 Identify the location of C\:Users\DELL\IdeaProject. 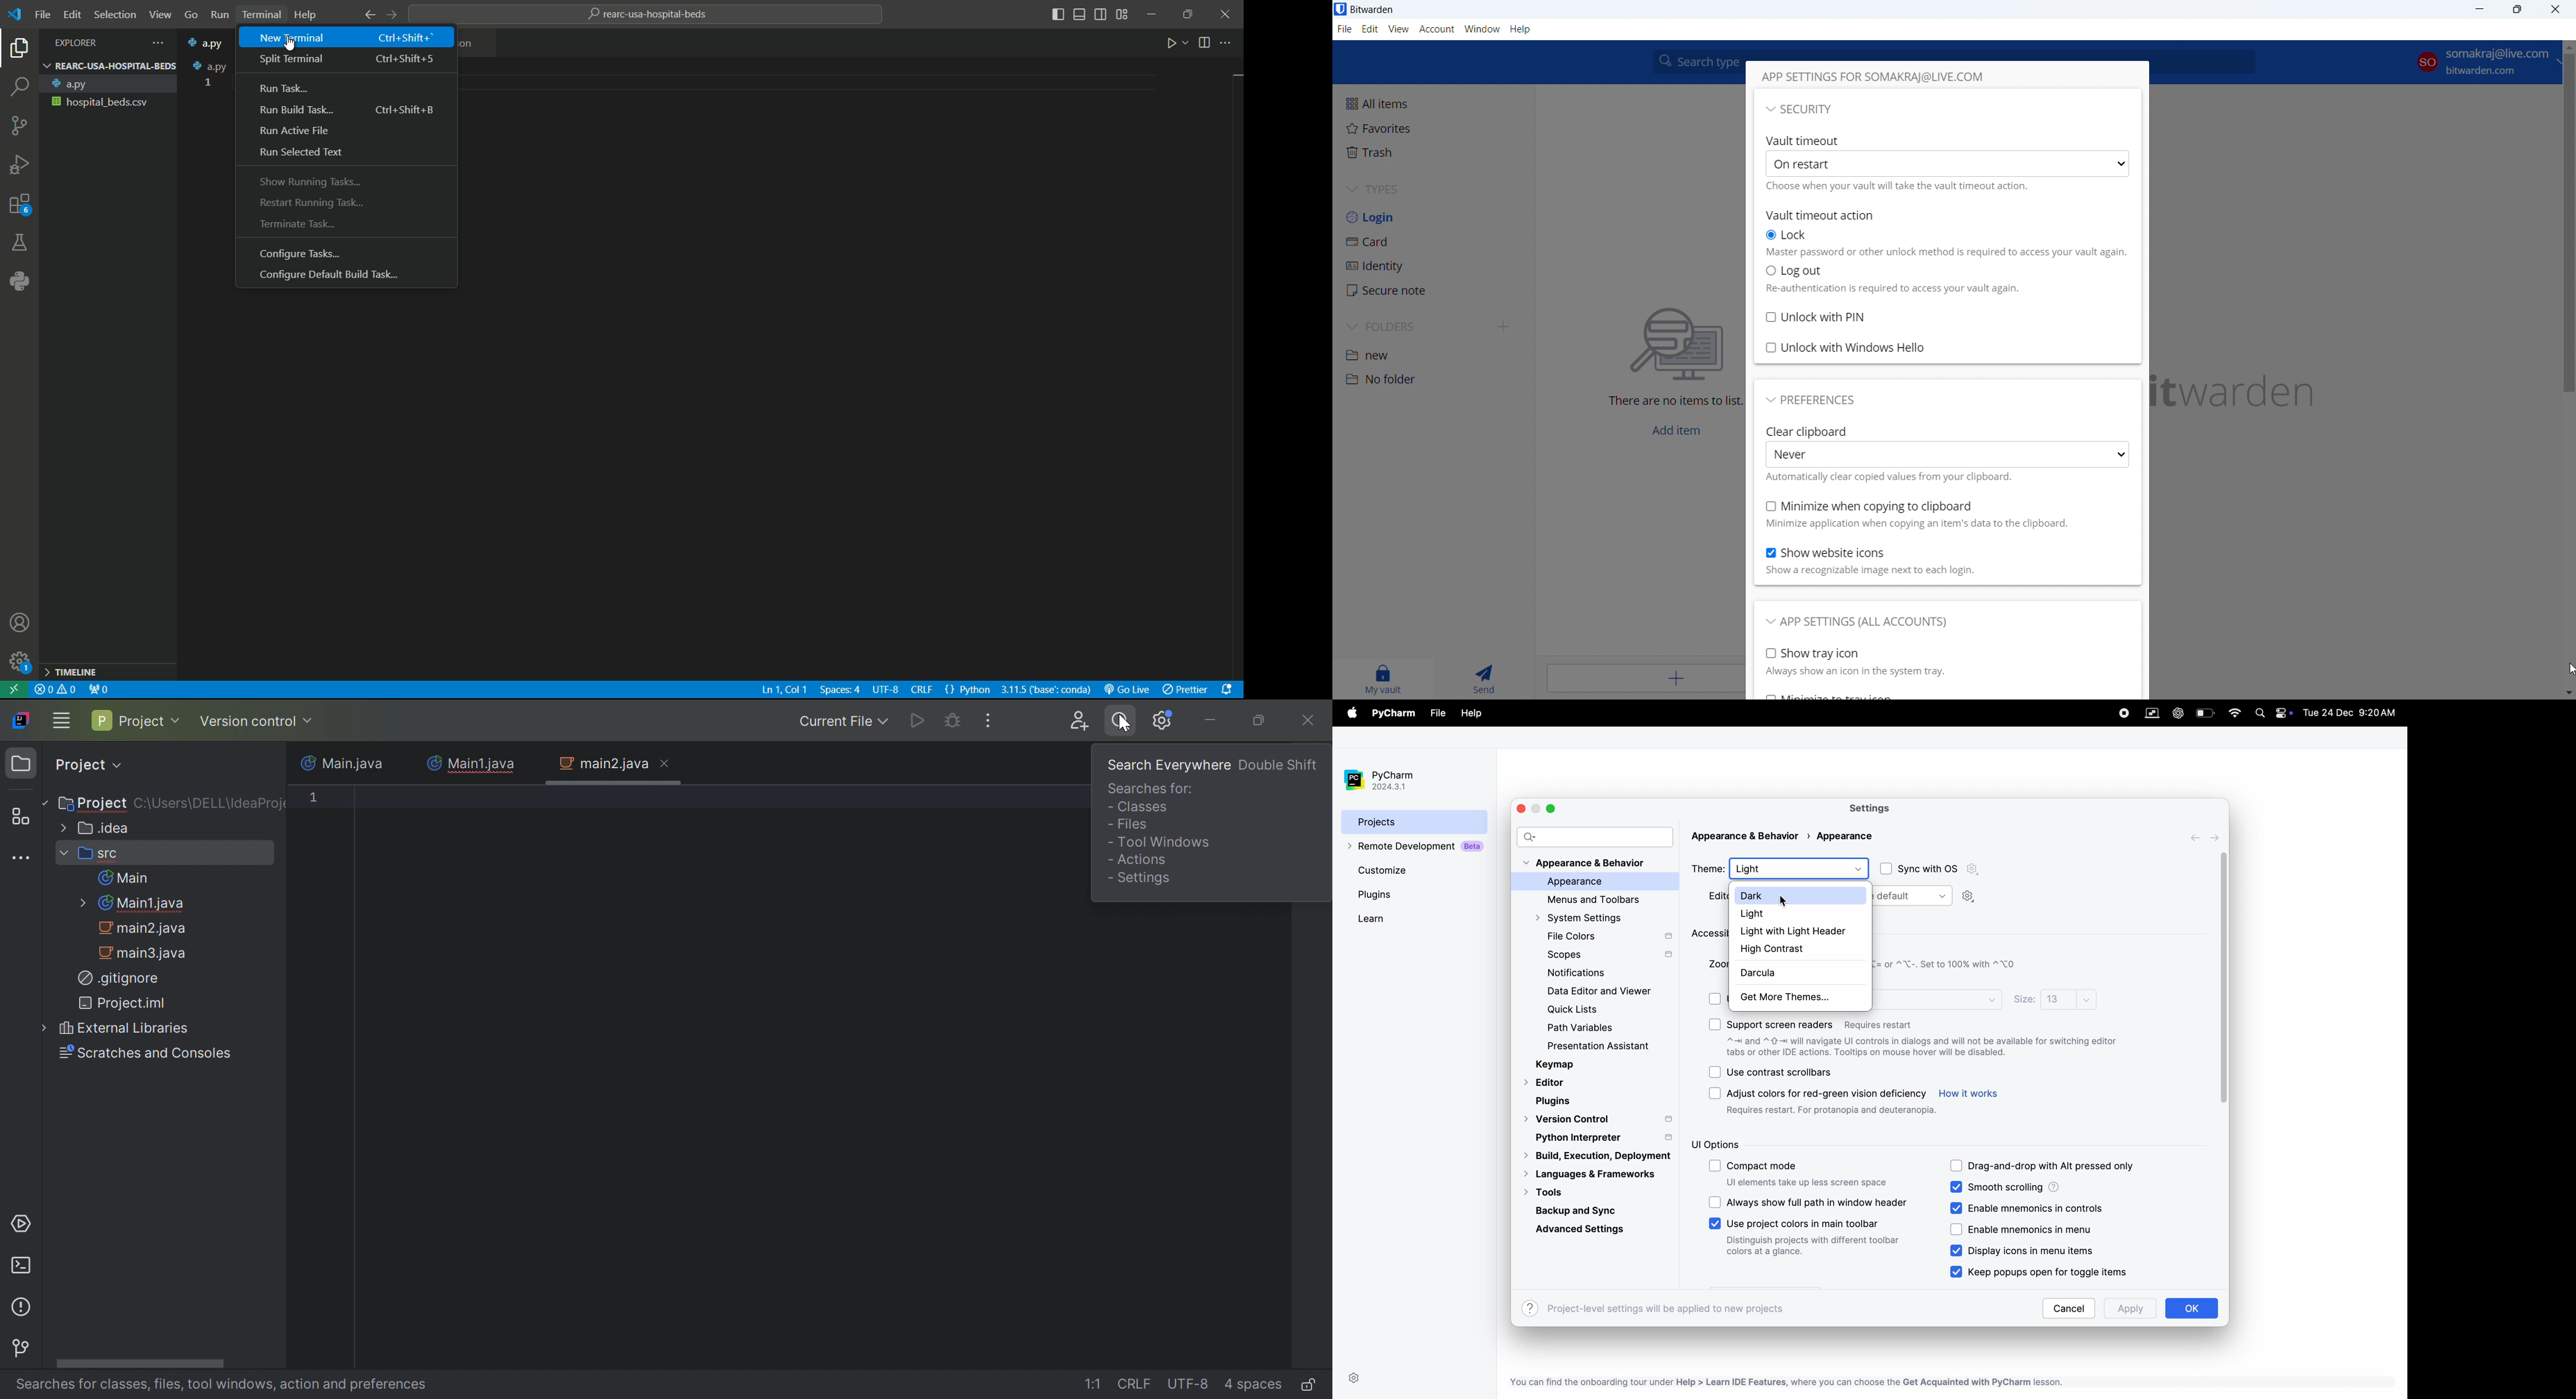
(212, 803).